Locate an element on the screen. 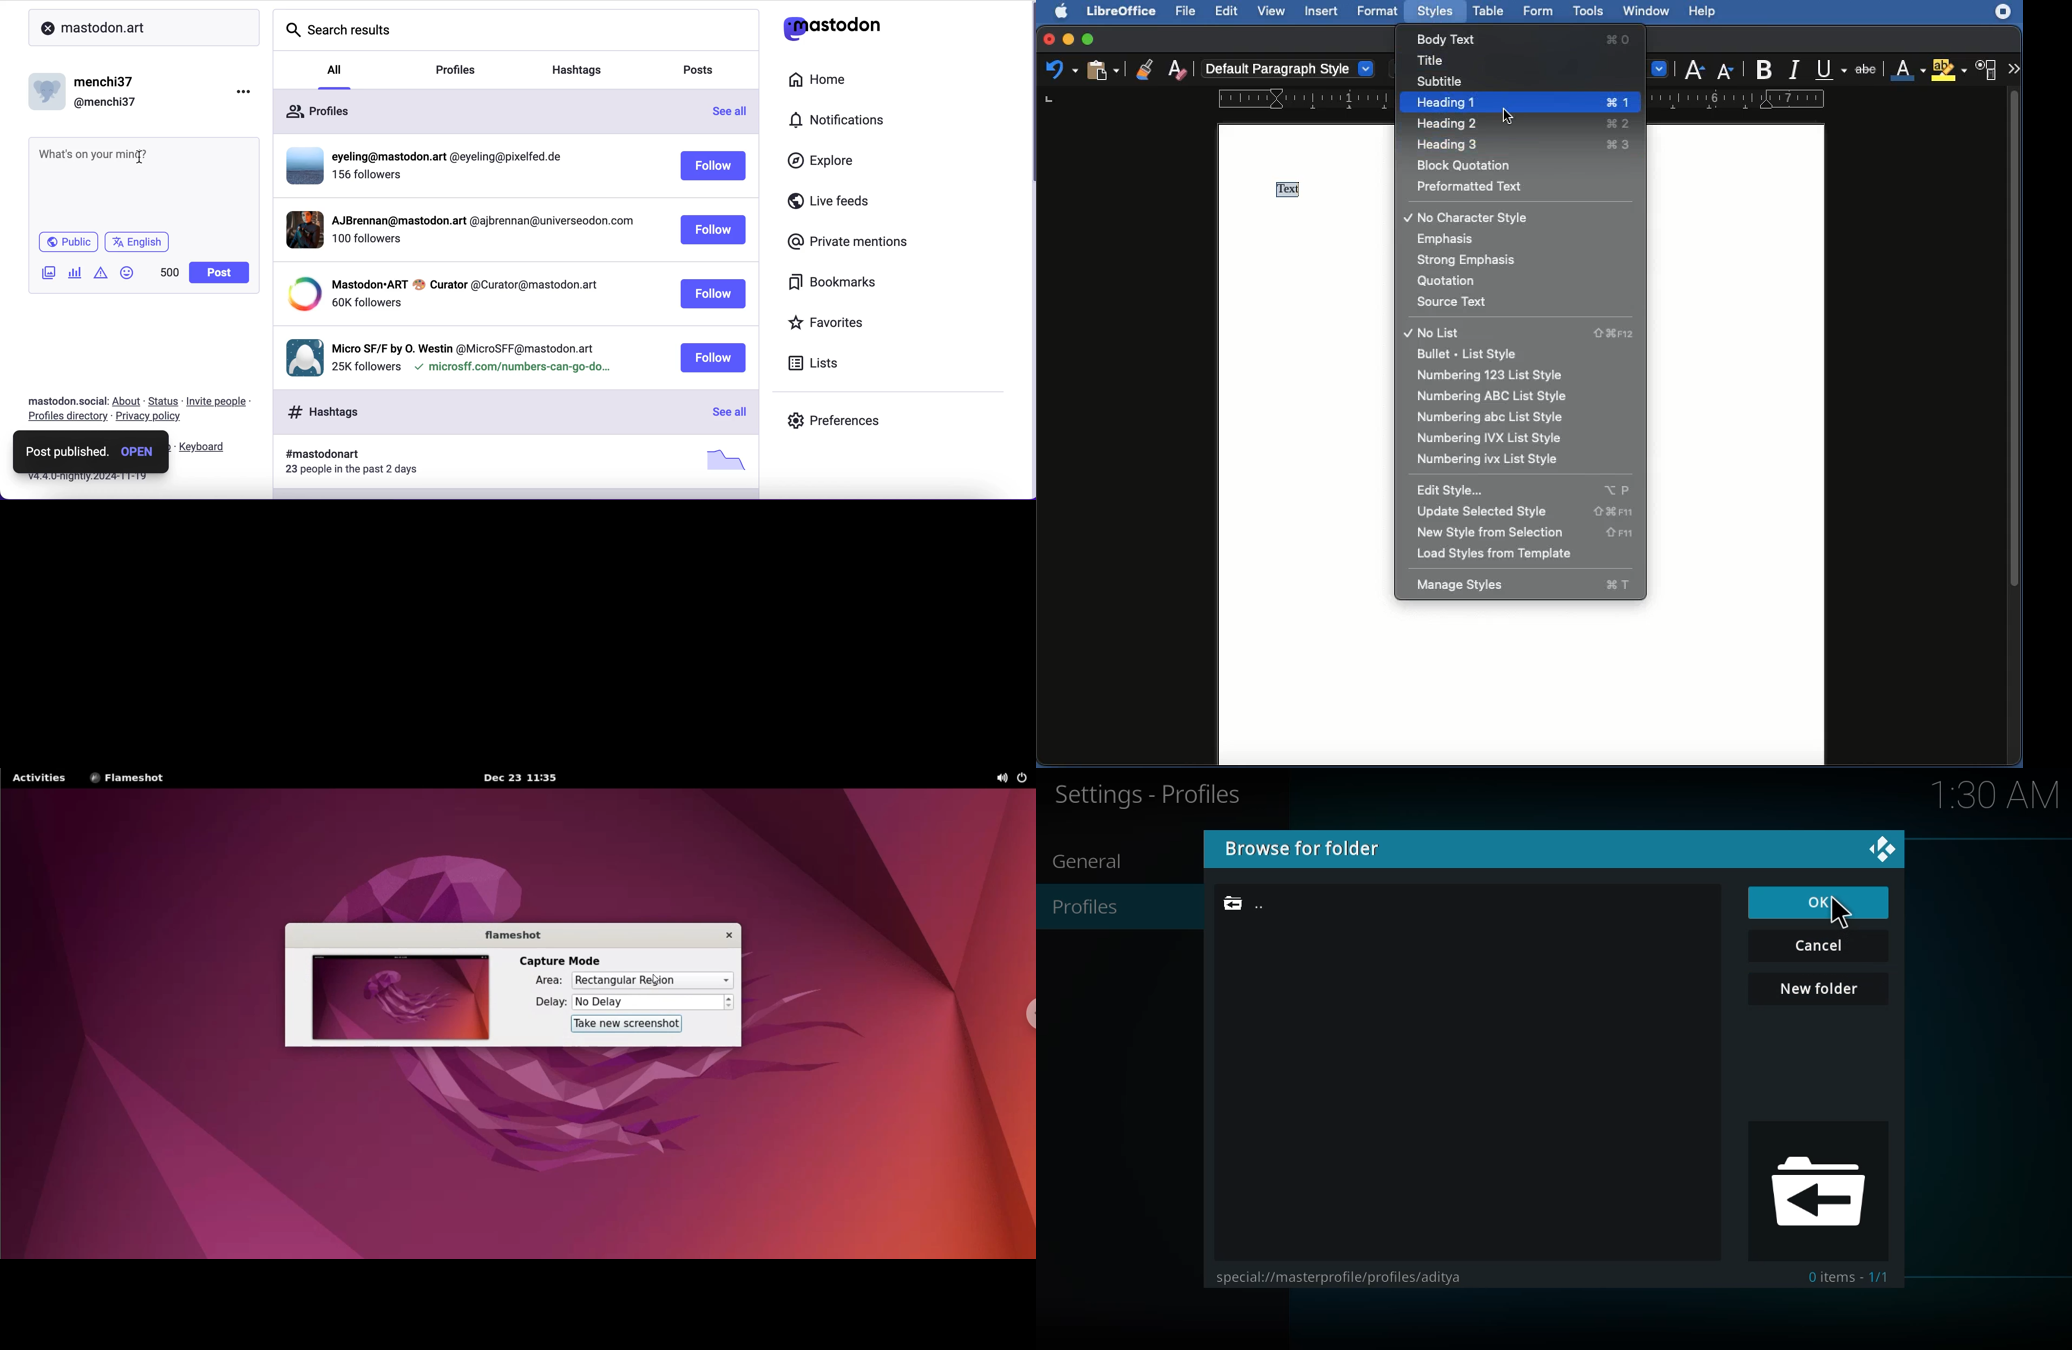 The image size is (2072, 1372). Numbering IVX list style is located at coordinates (1495, 460).